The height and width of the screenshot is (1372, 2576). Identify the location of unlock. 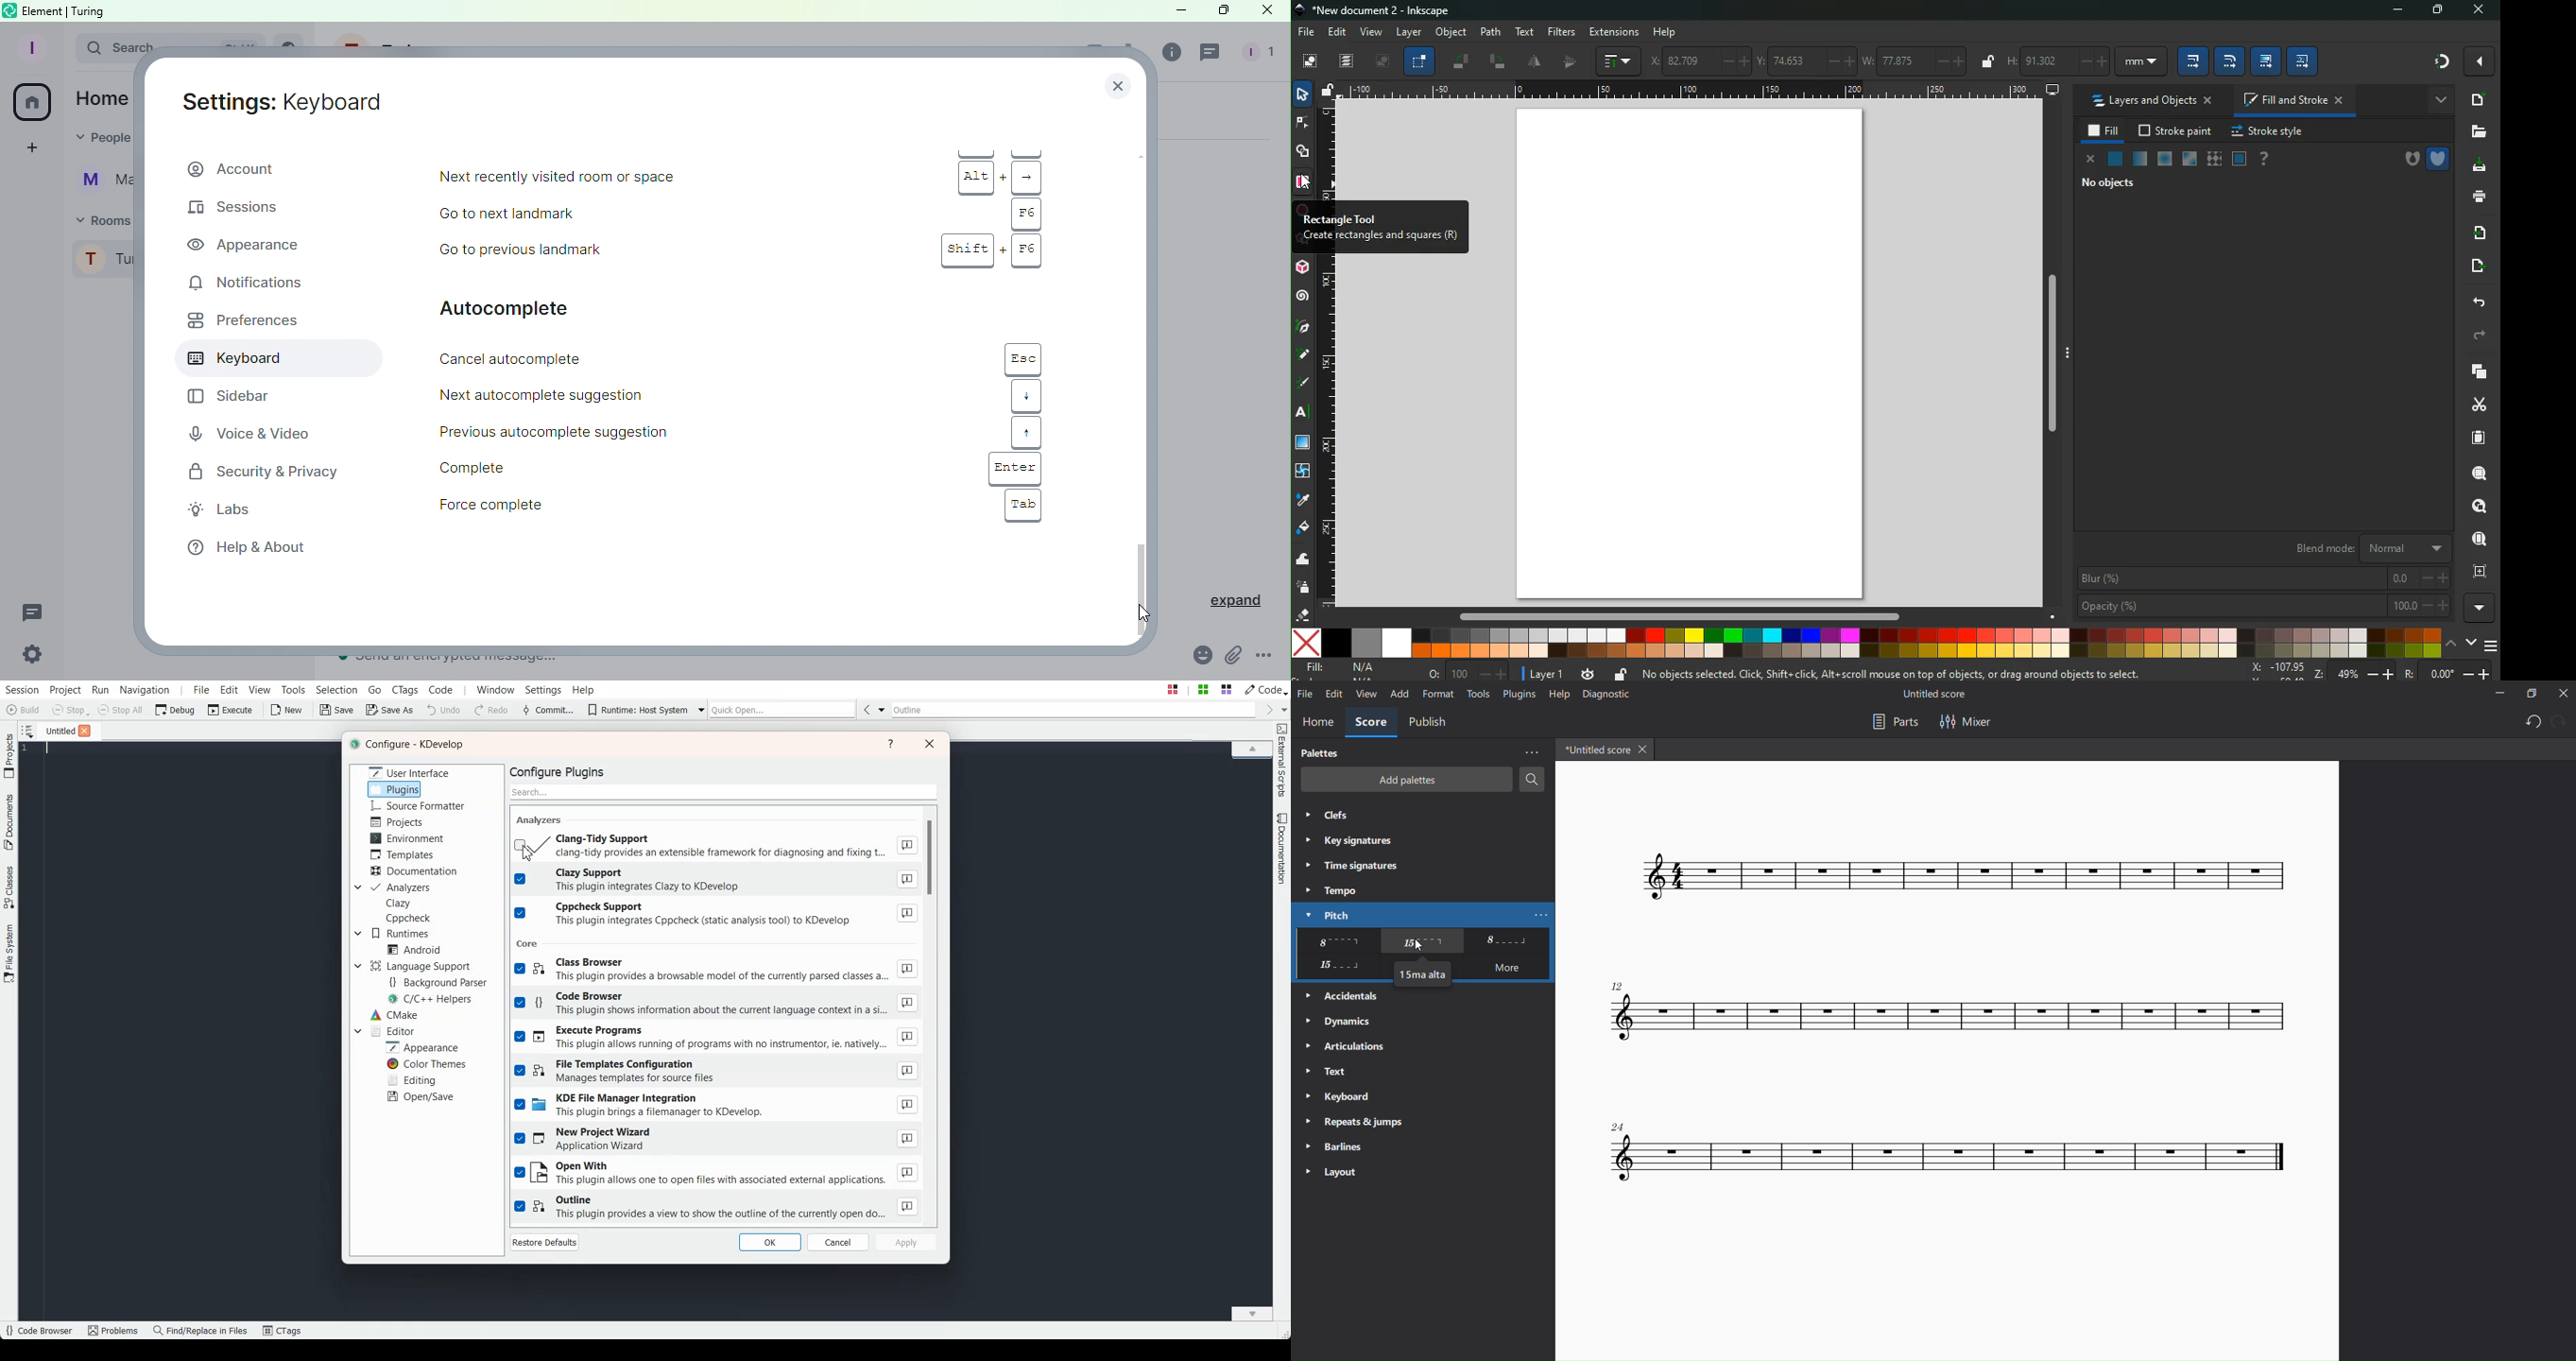
(1618, 673).